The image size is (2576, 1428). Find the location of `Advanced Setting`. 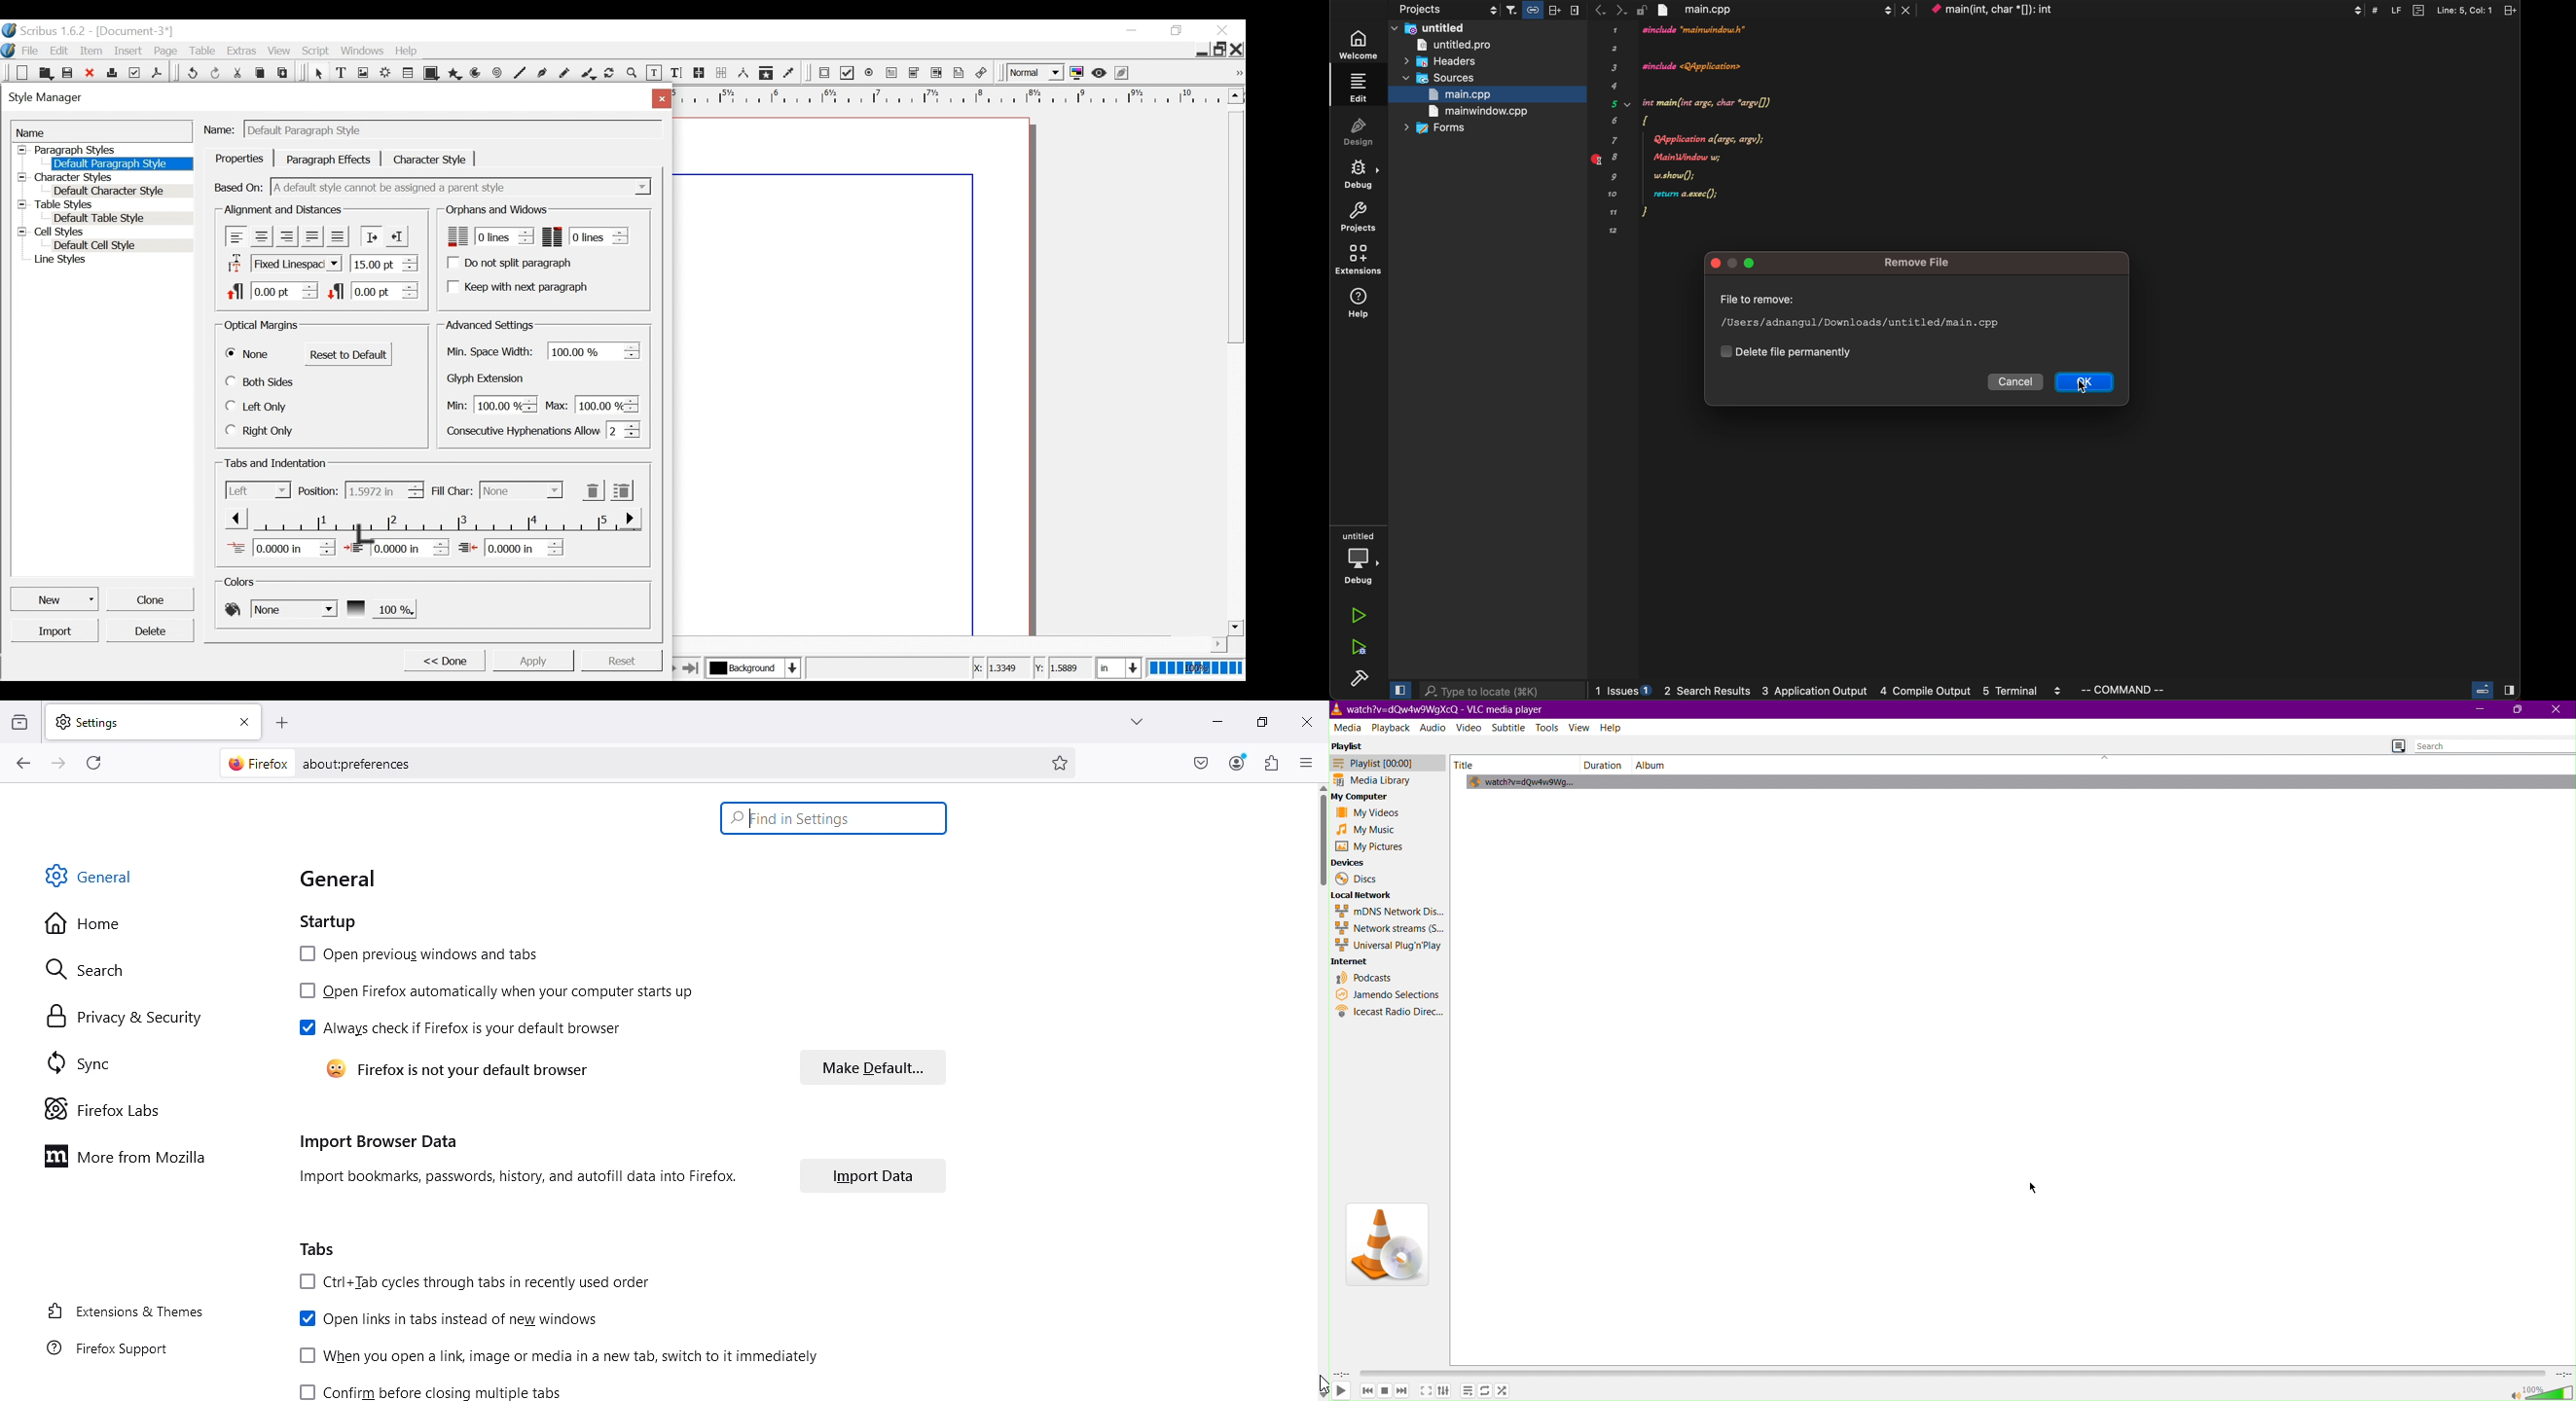

Advanced Setting is located at coordinates (489, 325).